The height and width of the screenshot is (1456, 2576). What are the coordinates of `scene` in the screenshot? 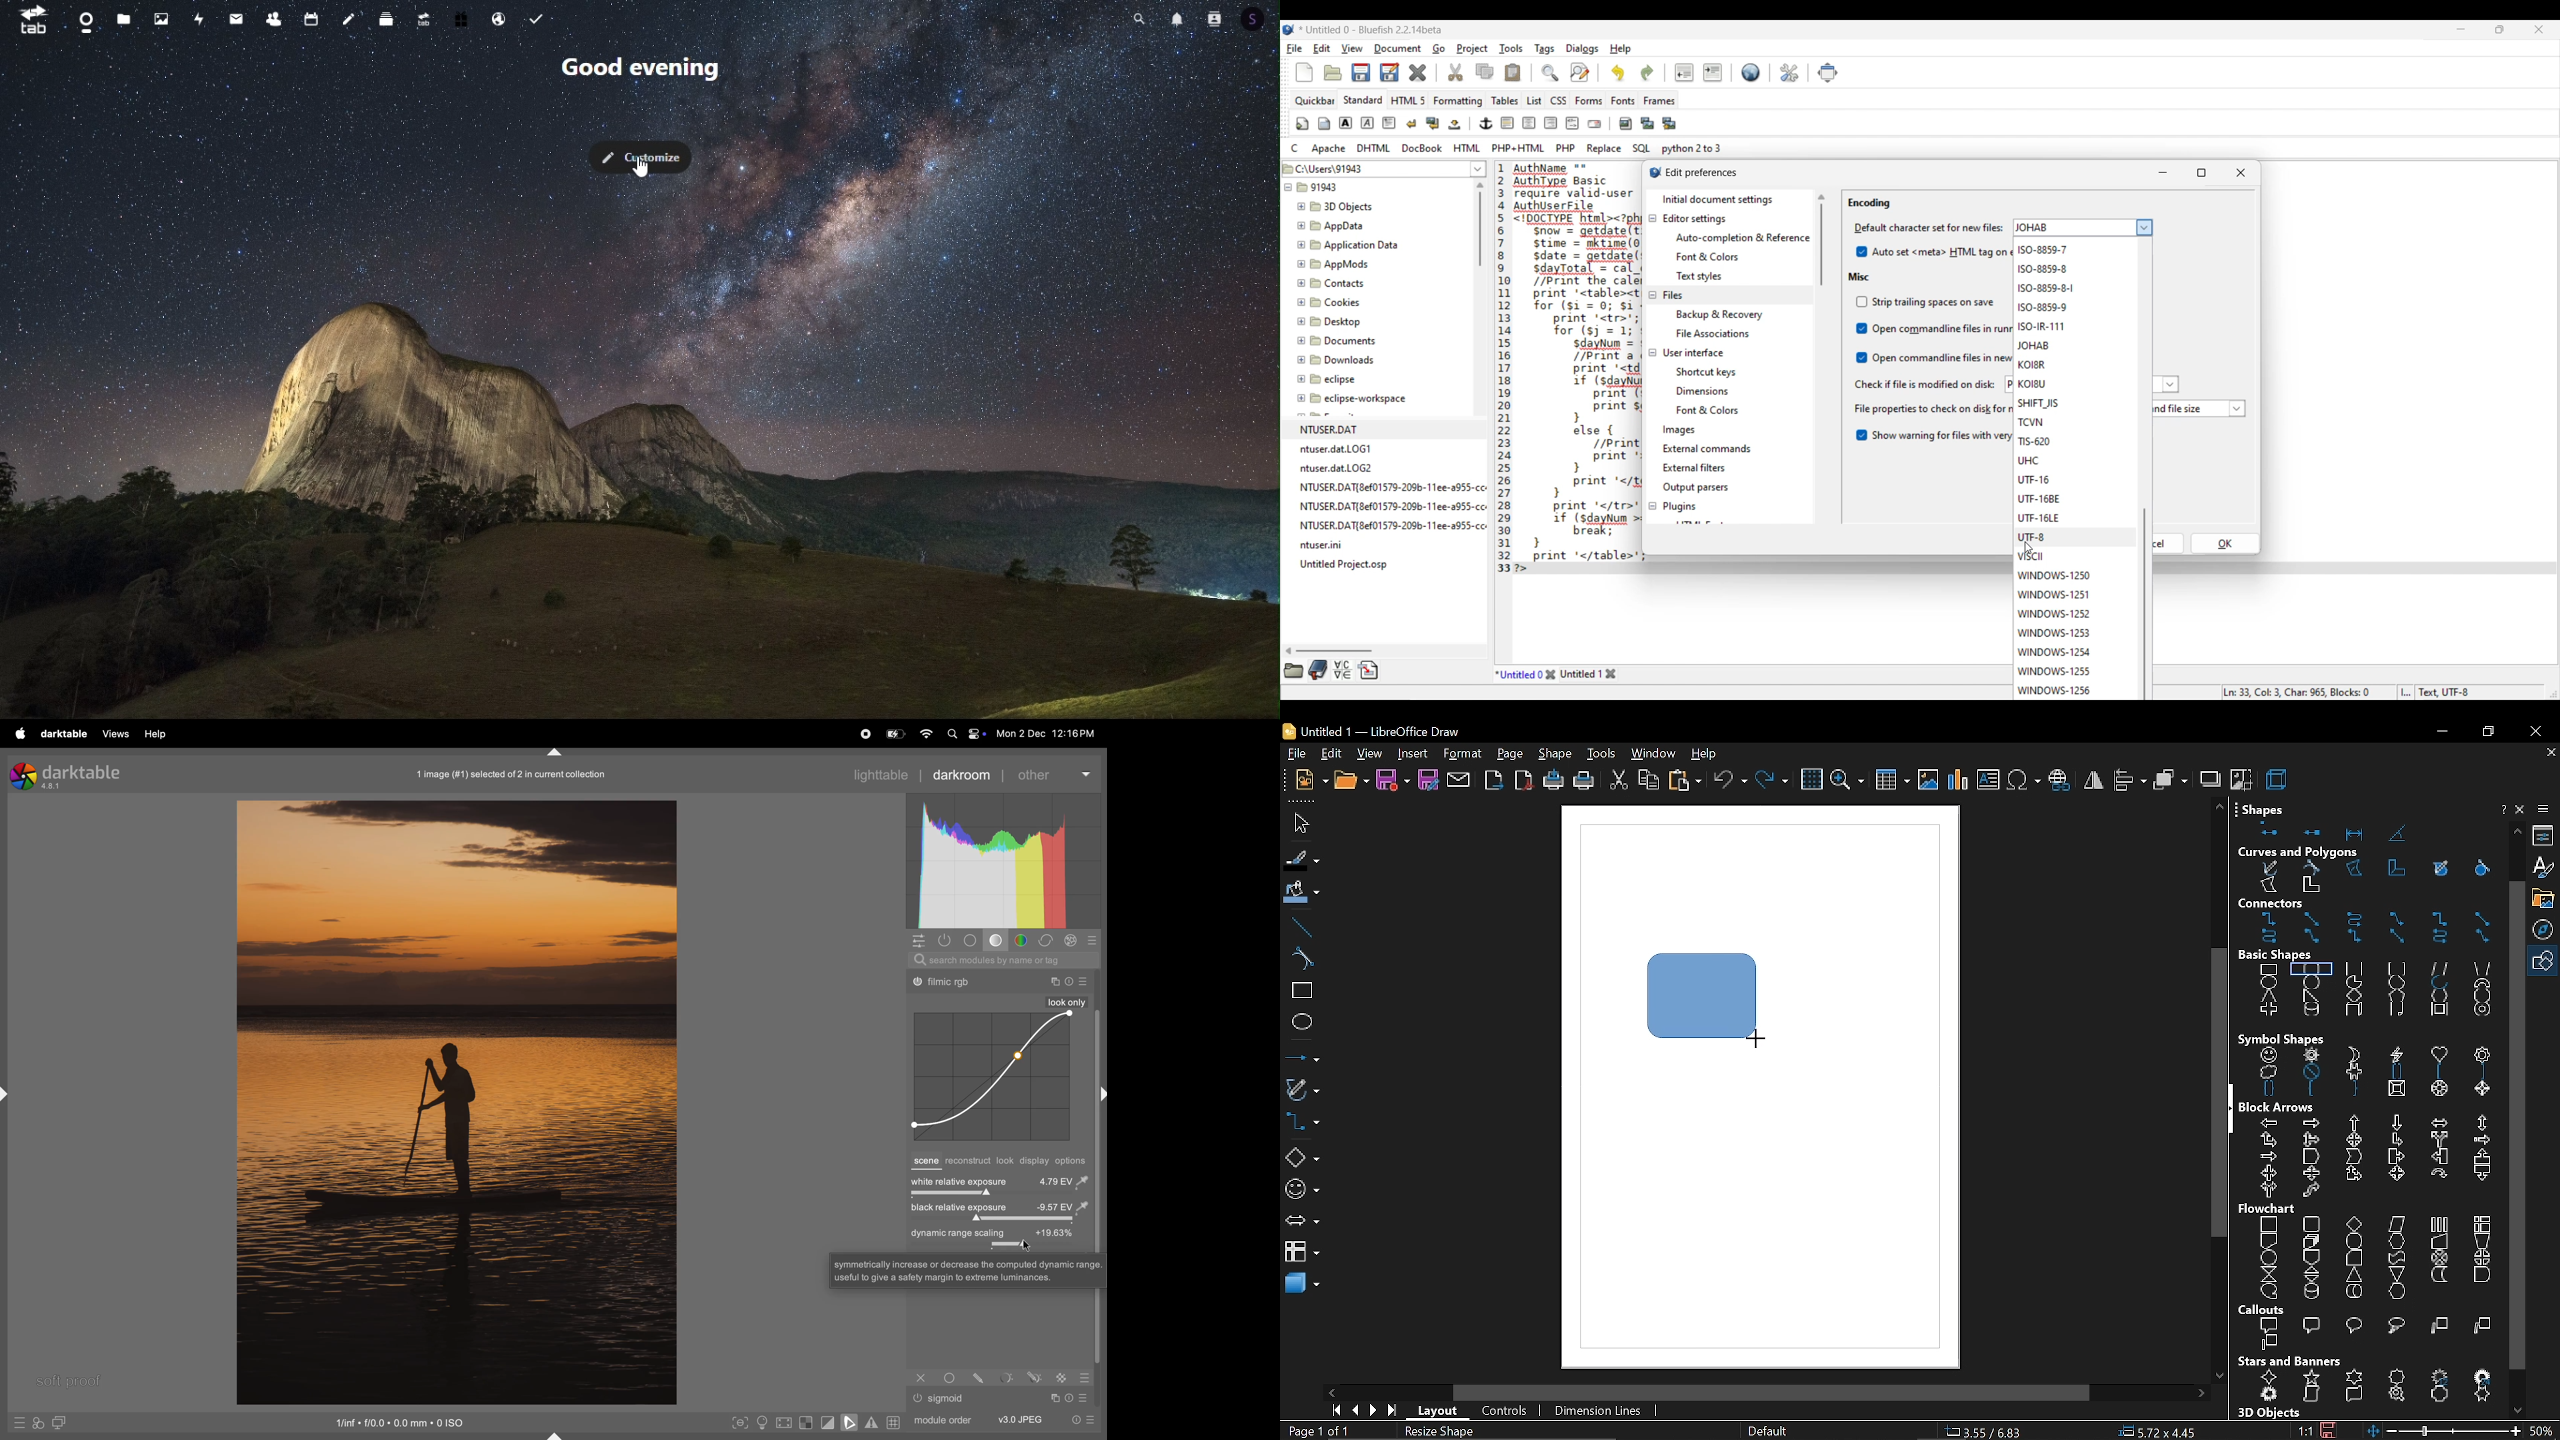 It's located at (925, 1162).